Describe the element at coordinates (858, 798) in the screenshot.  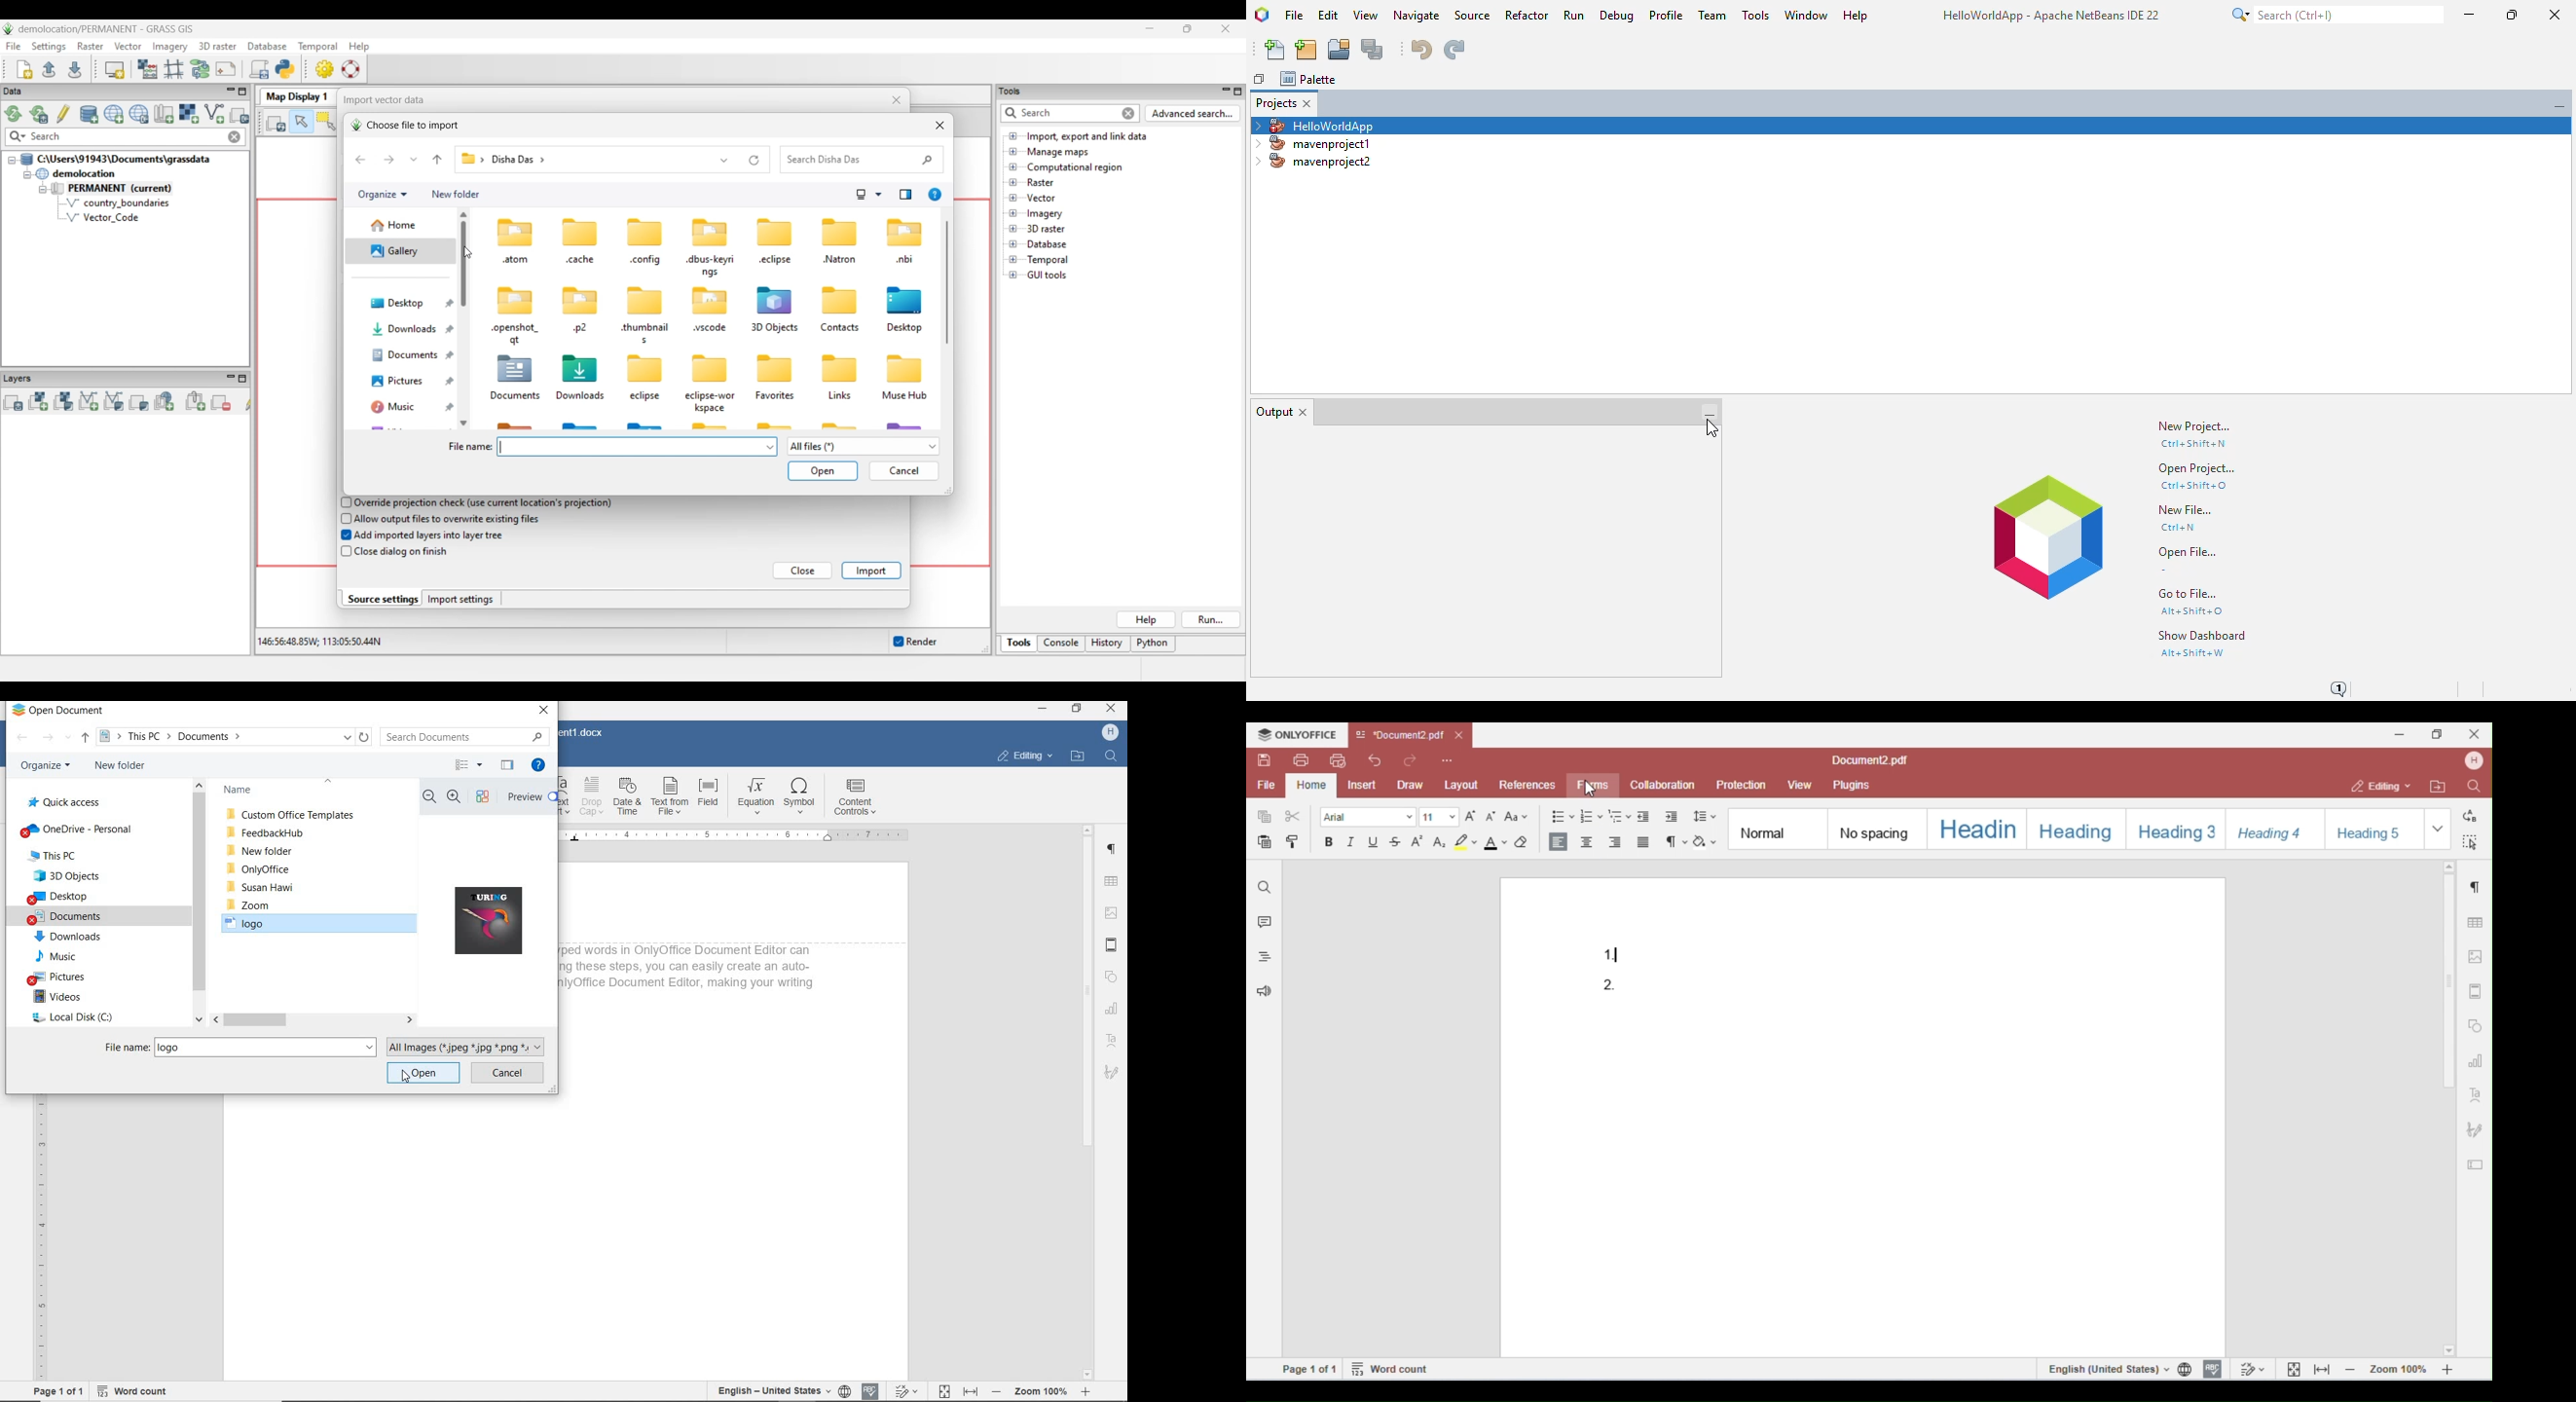
I see `CONTENT CONTROLS` at that location.